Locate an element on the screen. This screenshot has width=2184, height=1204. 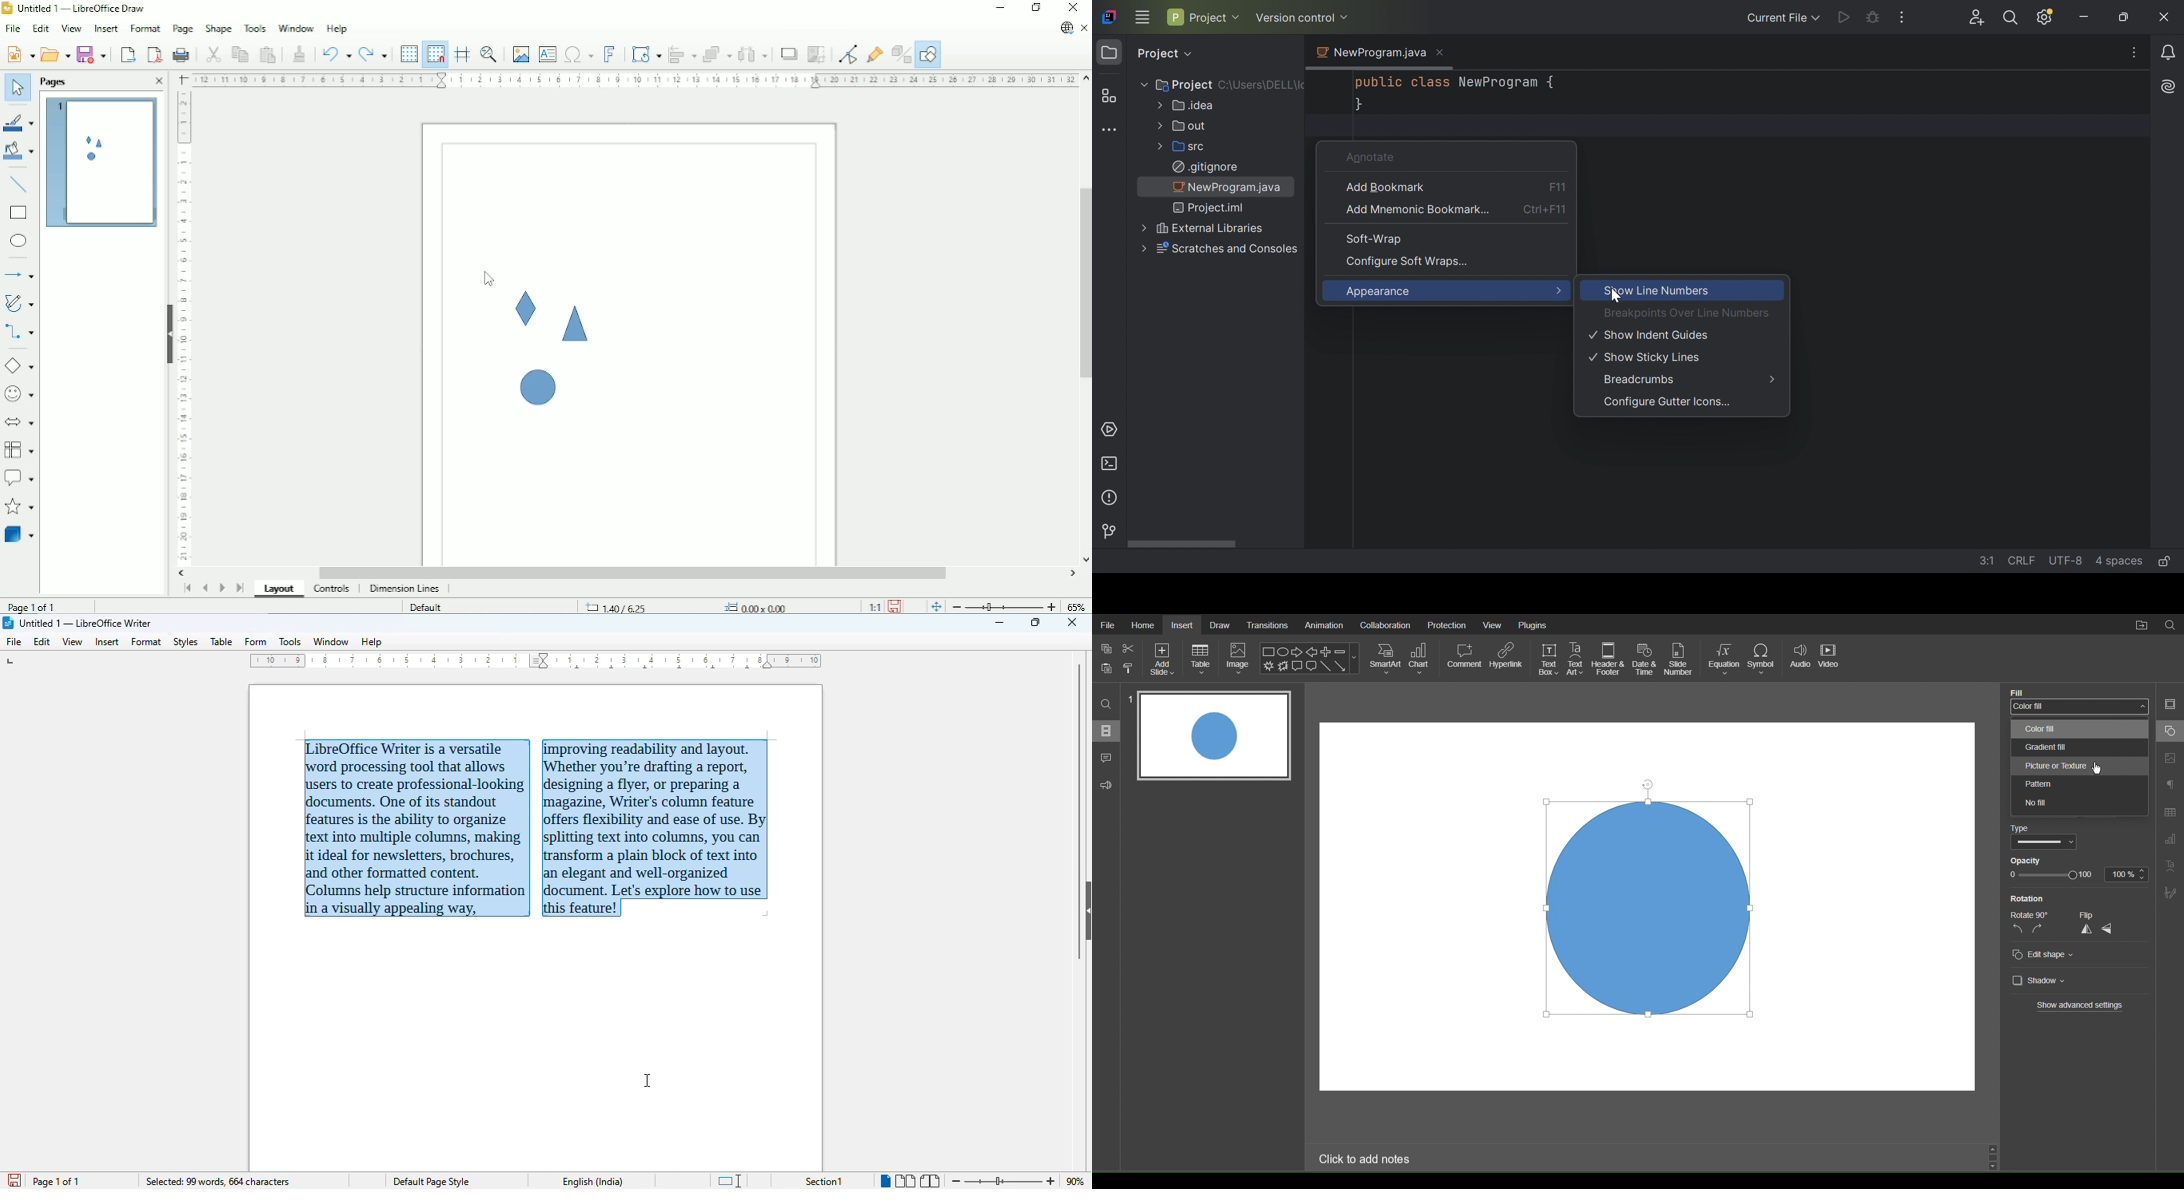
Shape is located at coordinates (218, 29).